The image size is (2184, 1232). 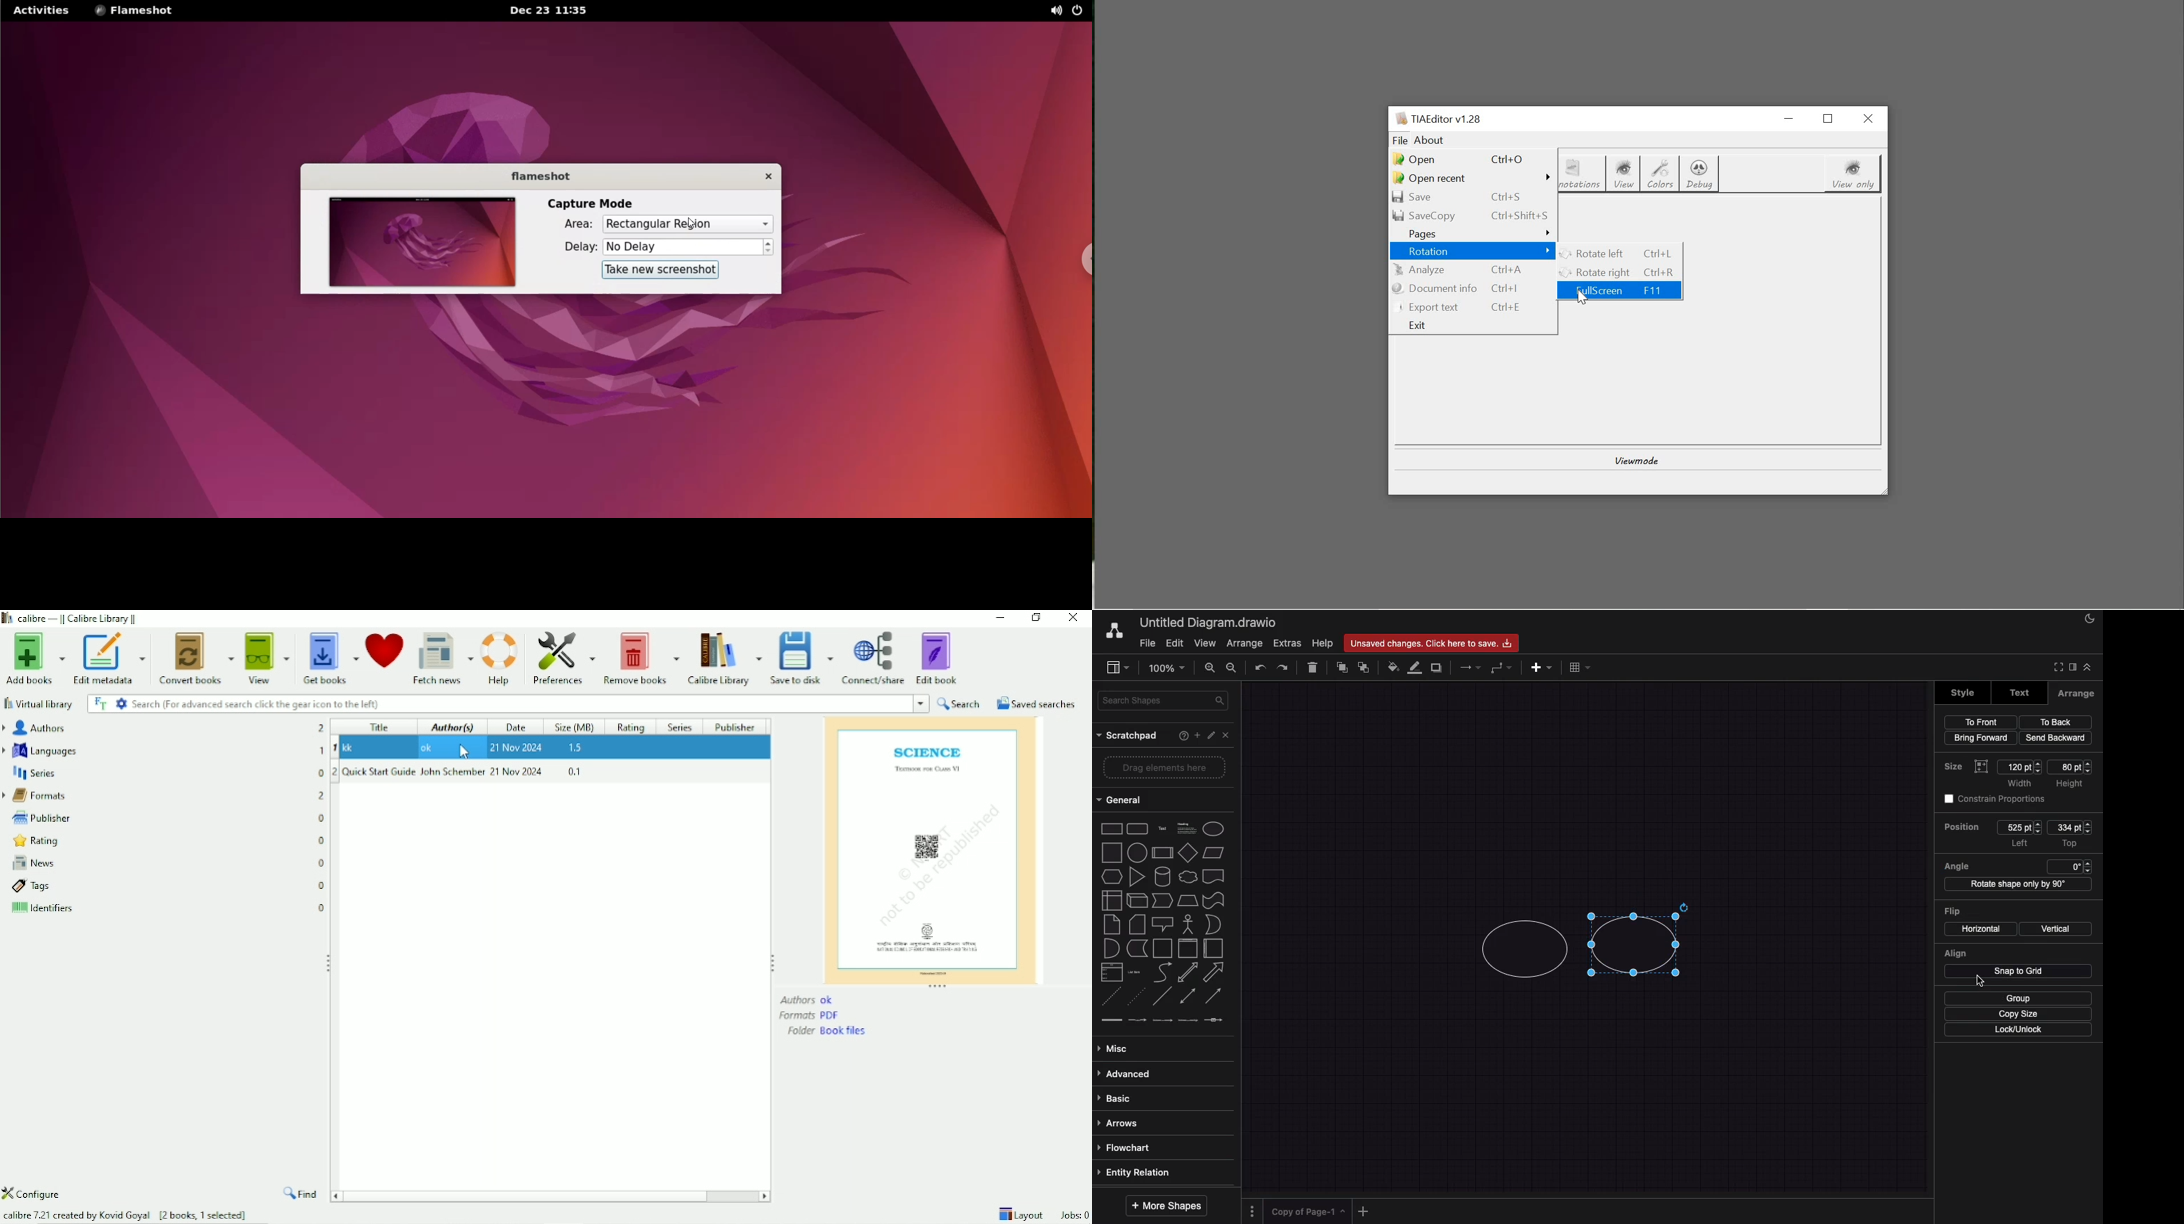 I want to click on dotted line, so click(x=1138, y=996).